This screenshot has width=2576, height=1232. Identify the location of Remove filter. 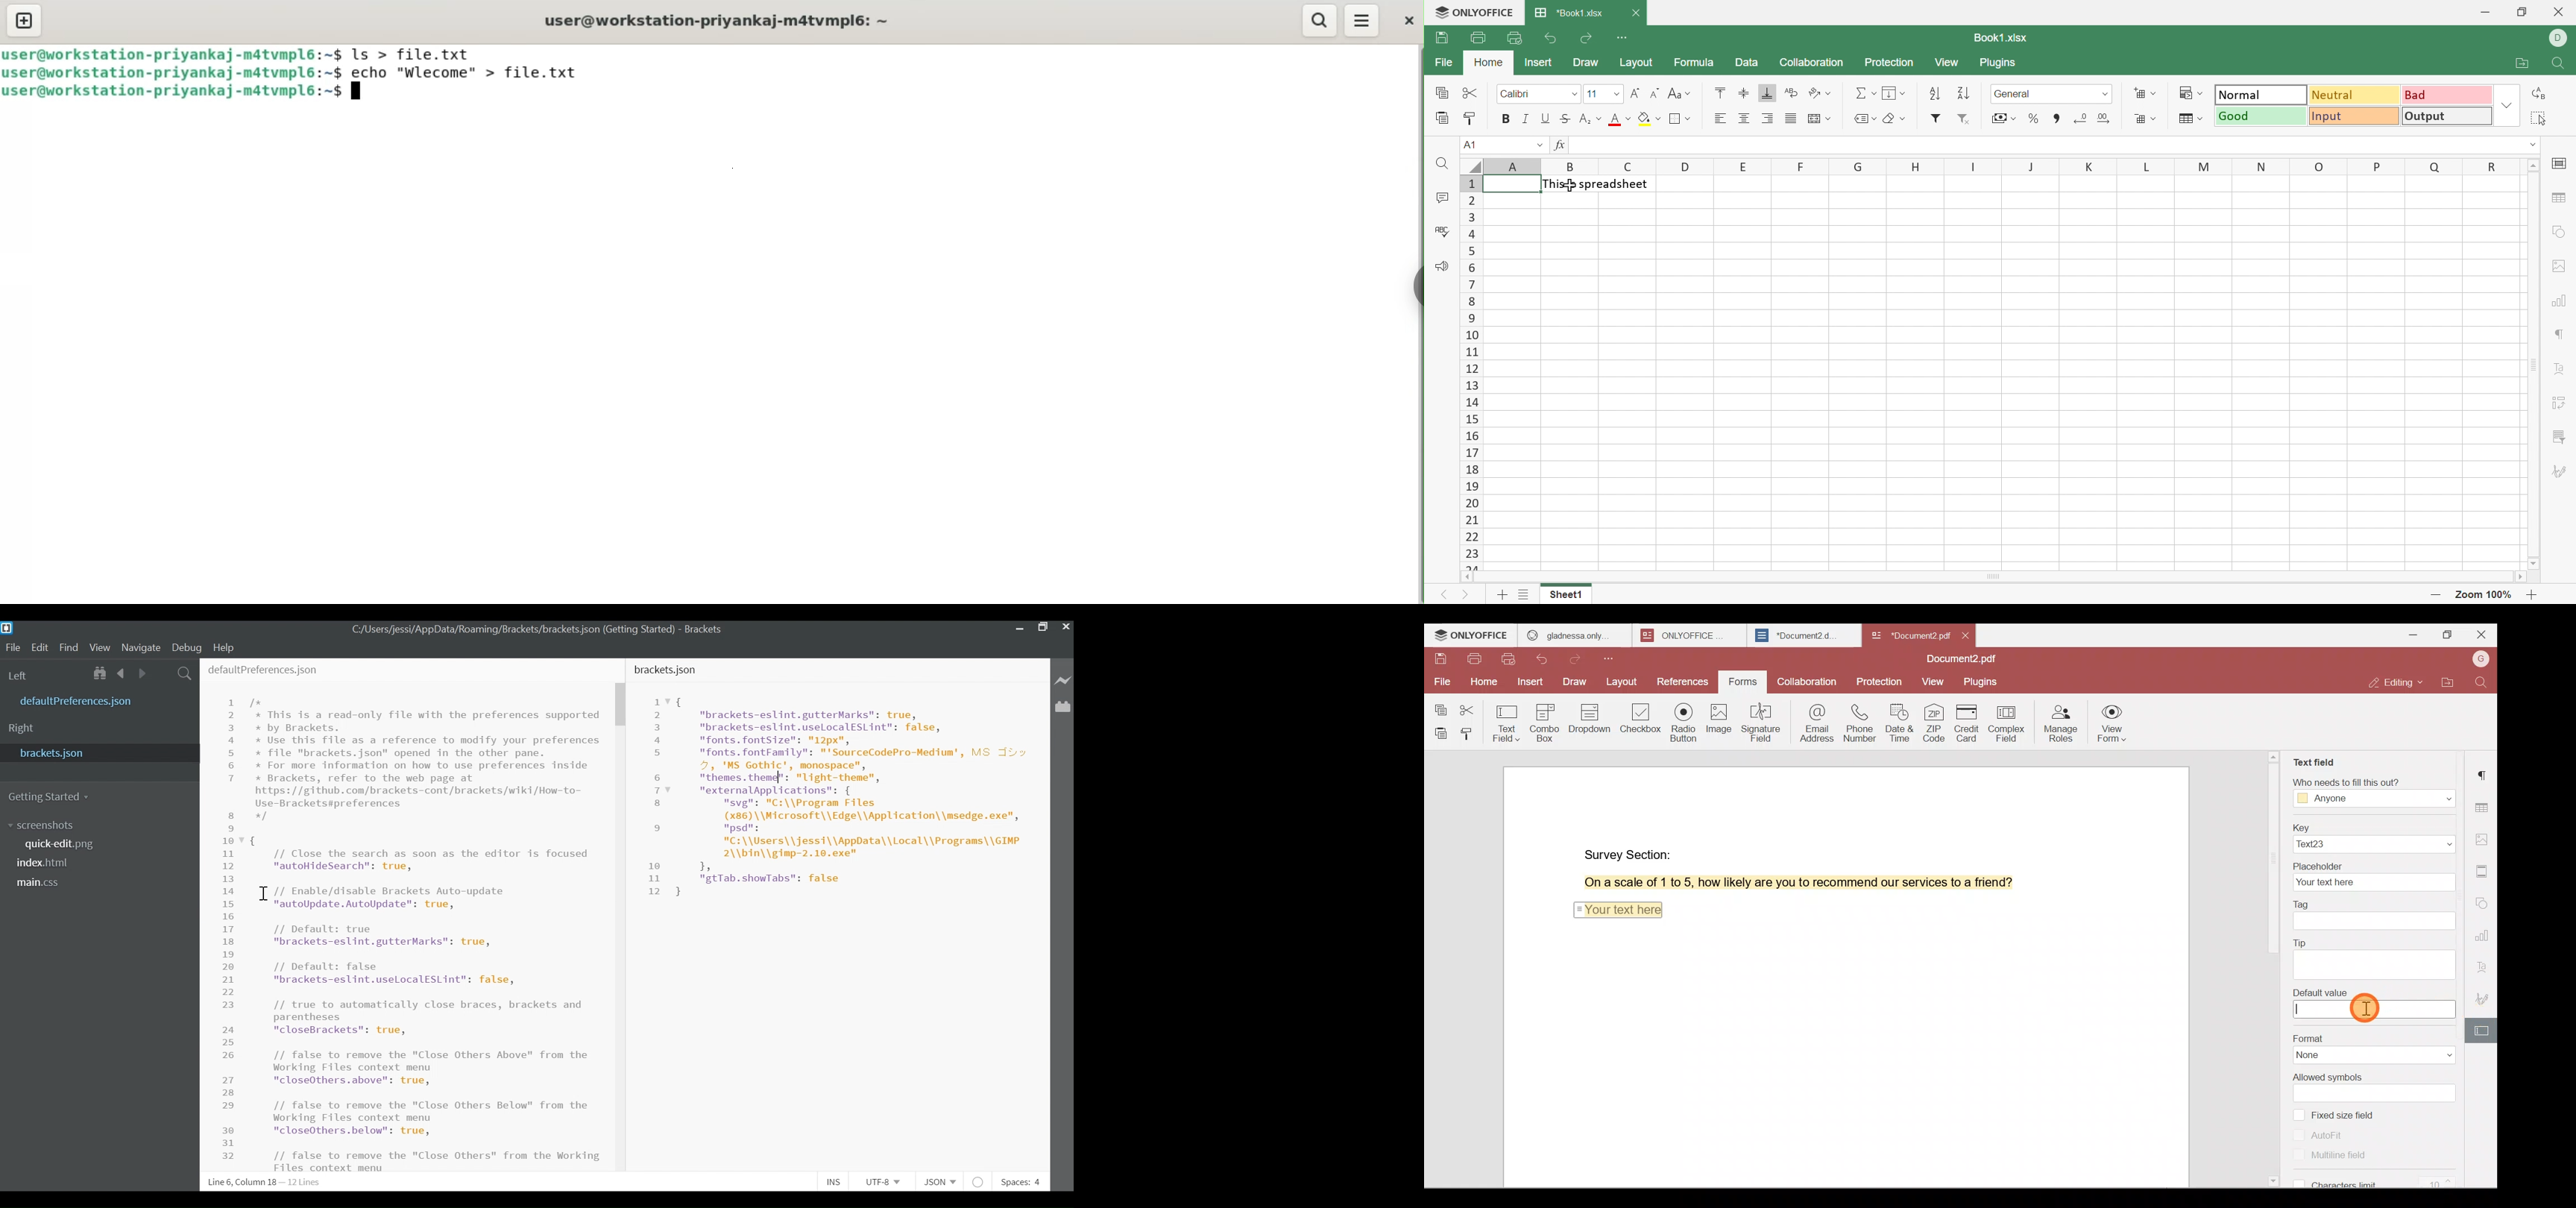
(1965, 120).